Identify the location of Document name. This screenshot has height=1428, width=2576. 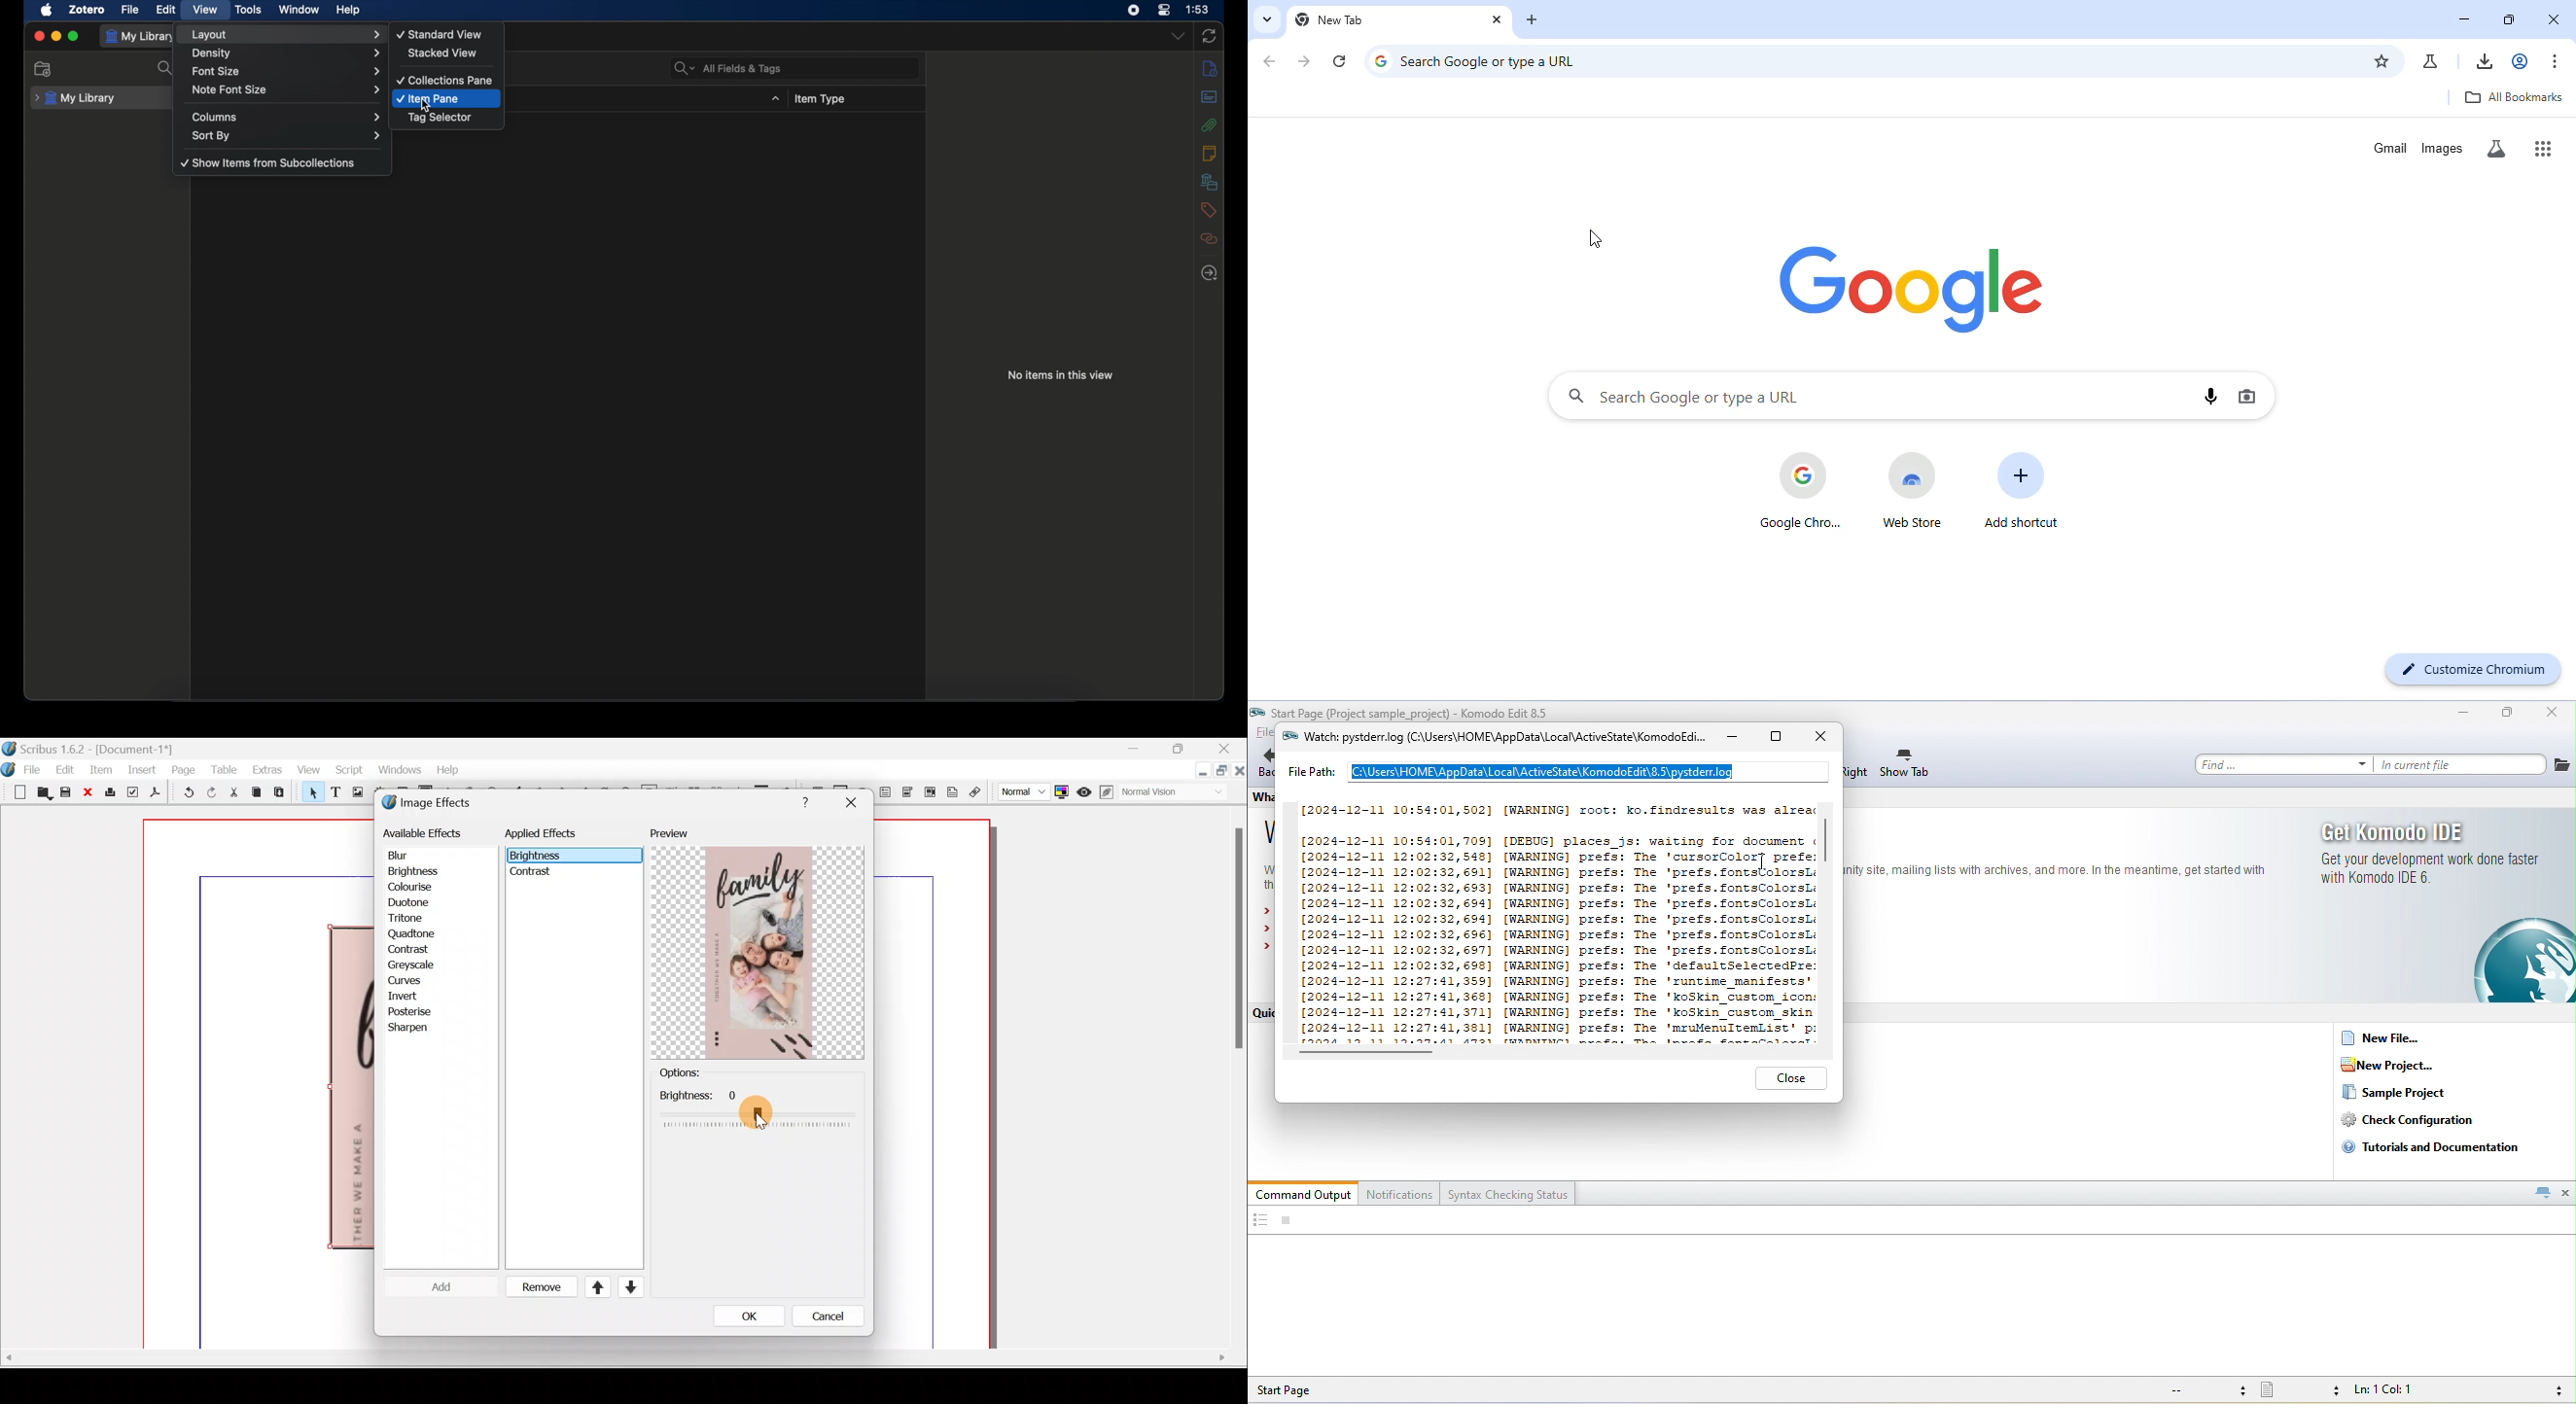
(89, 748).